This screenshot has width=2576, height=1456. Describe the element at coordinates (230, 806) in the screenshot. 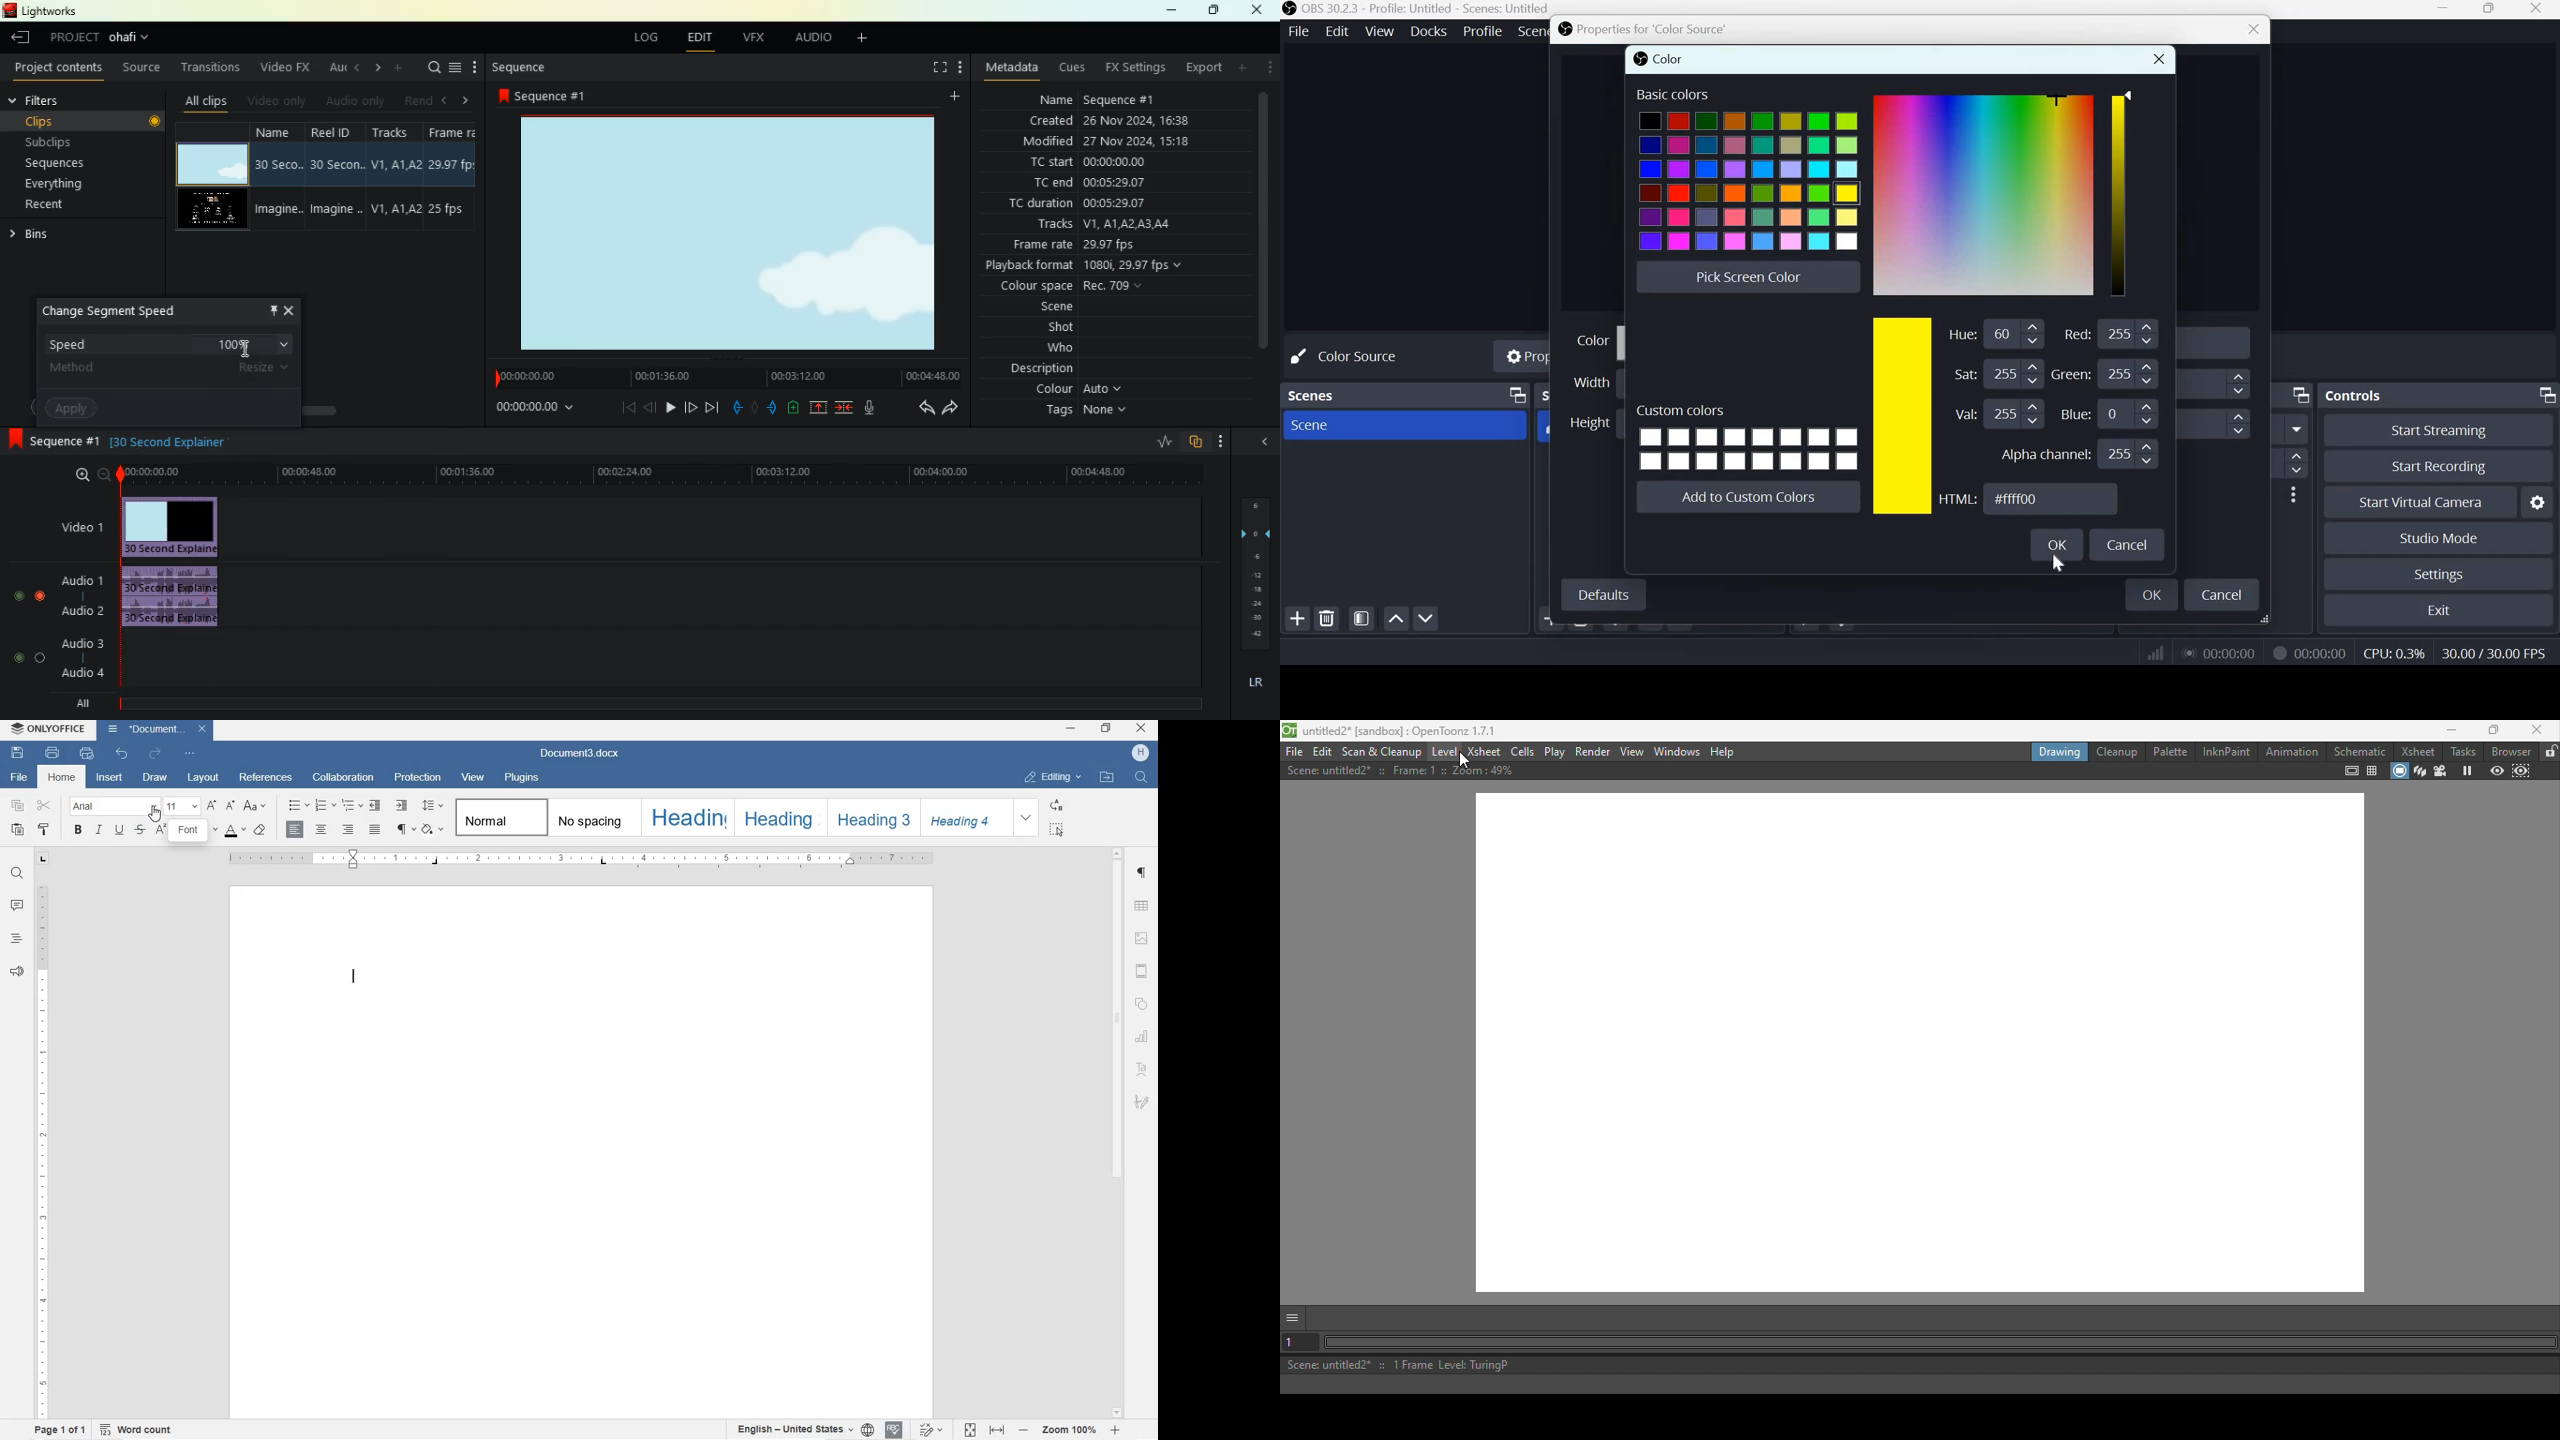

I see `DECREMENT FONT SIZE` at that location.